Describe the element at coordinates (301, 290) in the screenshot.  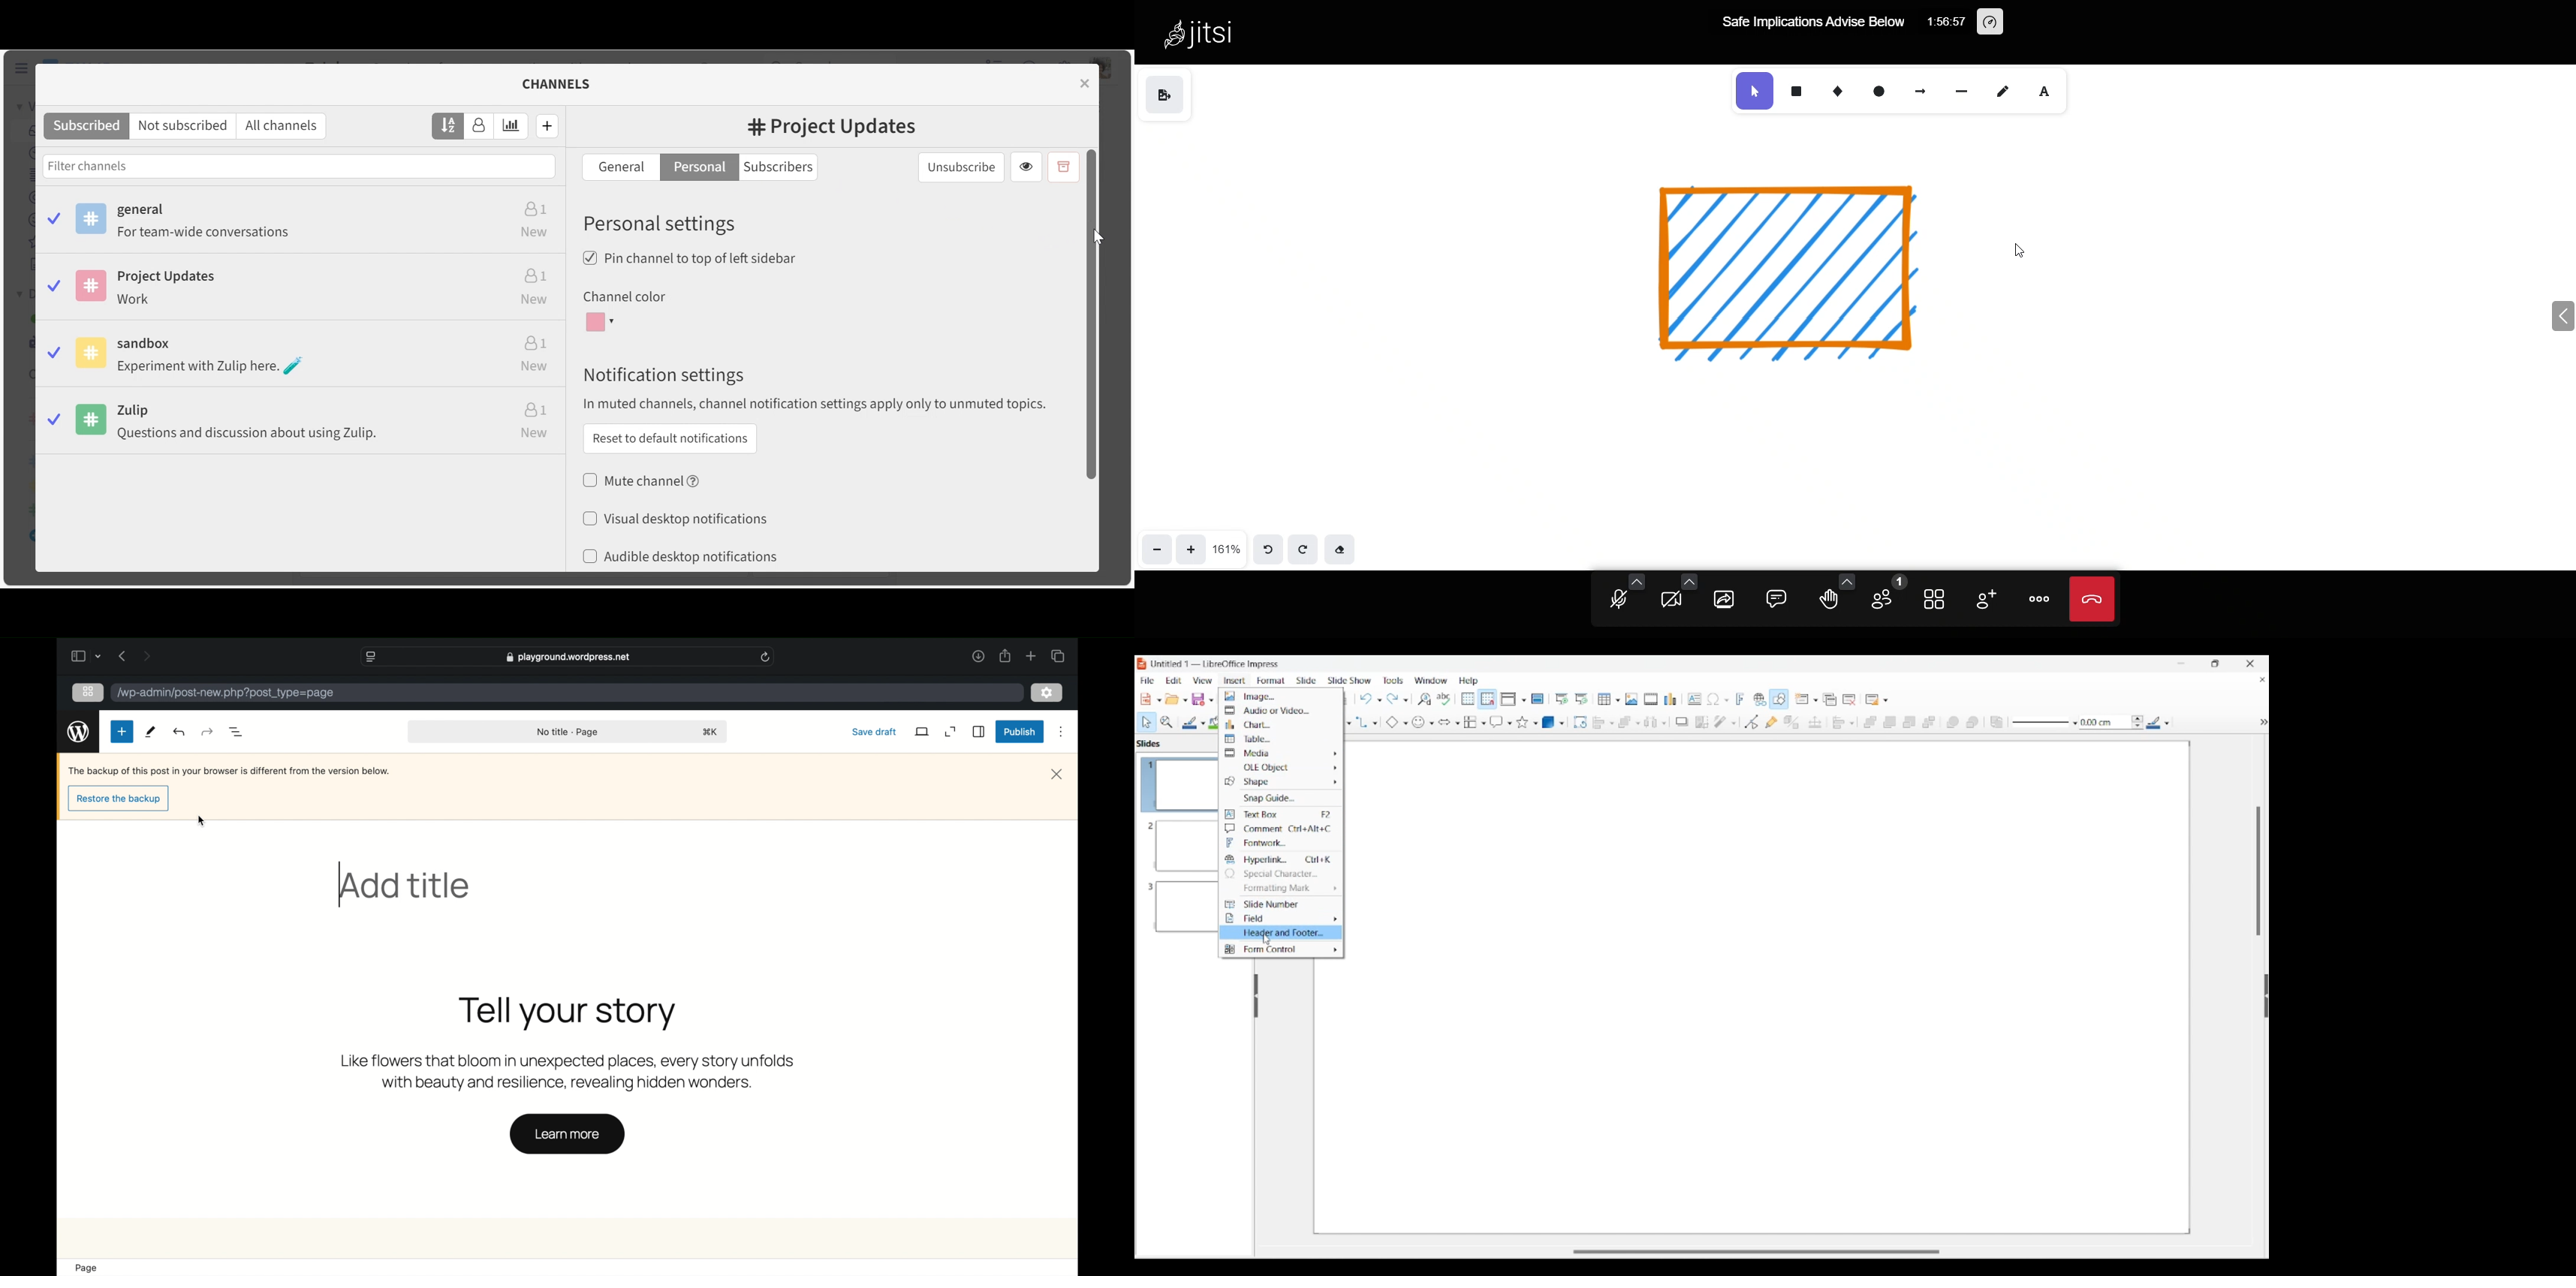
I see `Project Updates` at that location.